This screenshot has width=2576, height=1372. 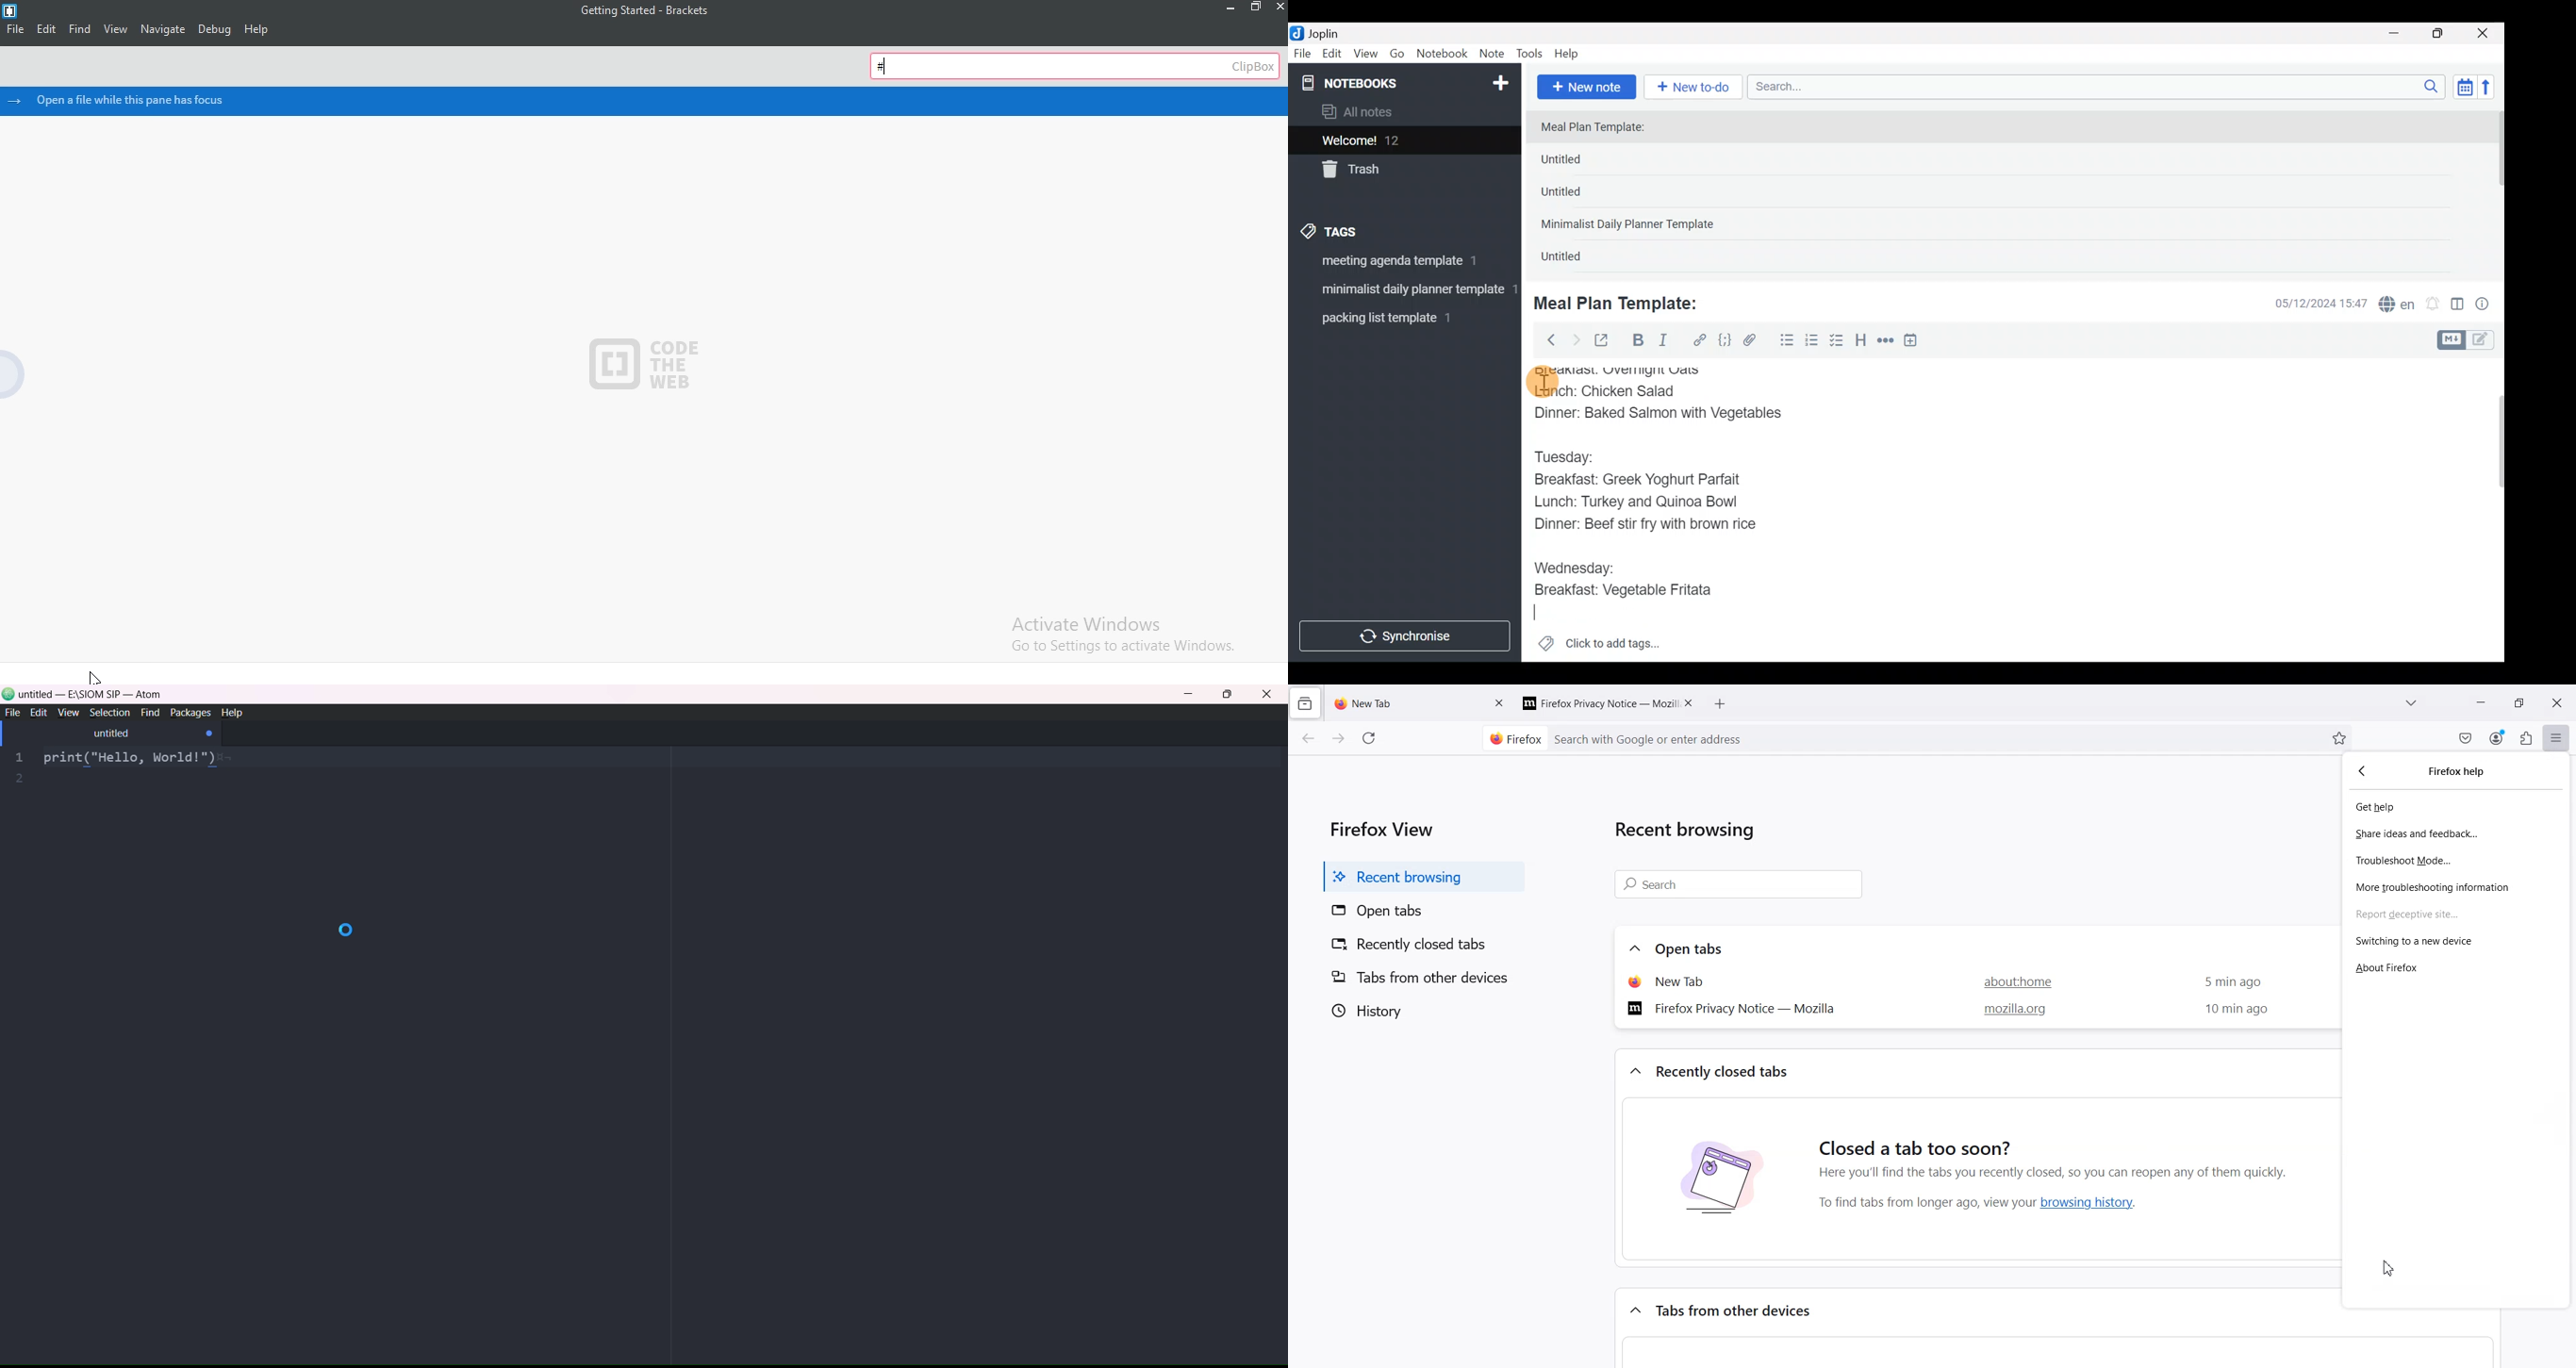 I want to click on Reverse sort, so click(x=2493, y=91).